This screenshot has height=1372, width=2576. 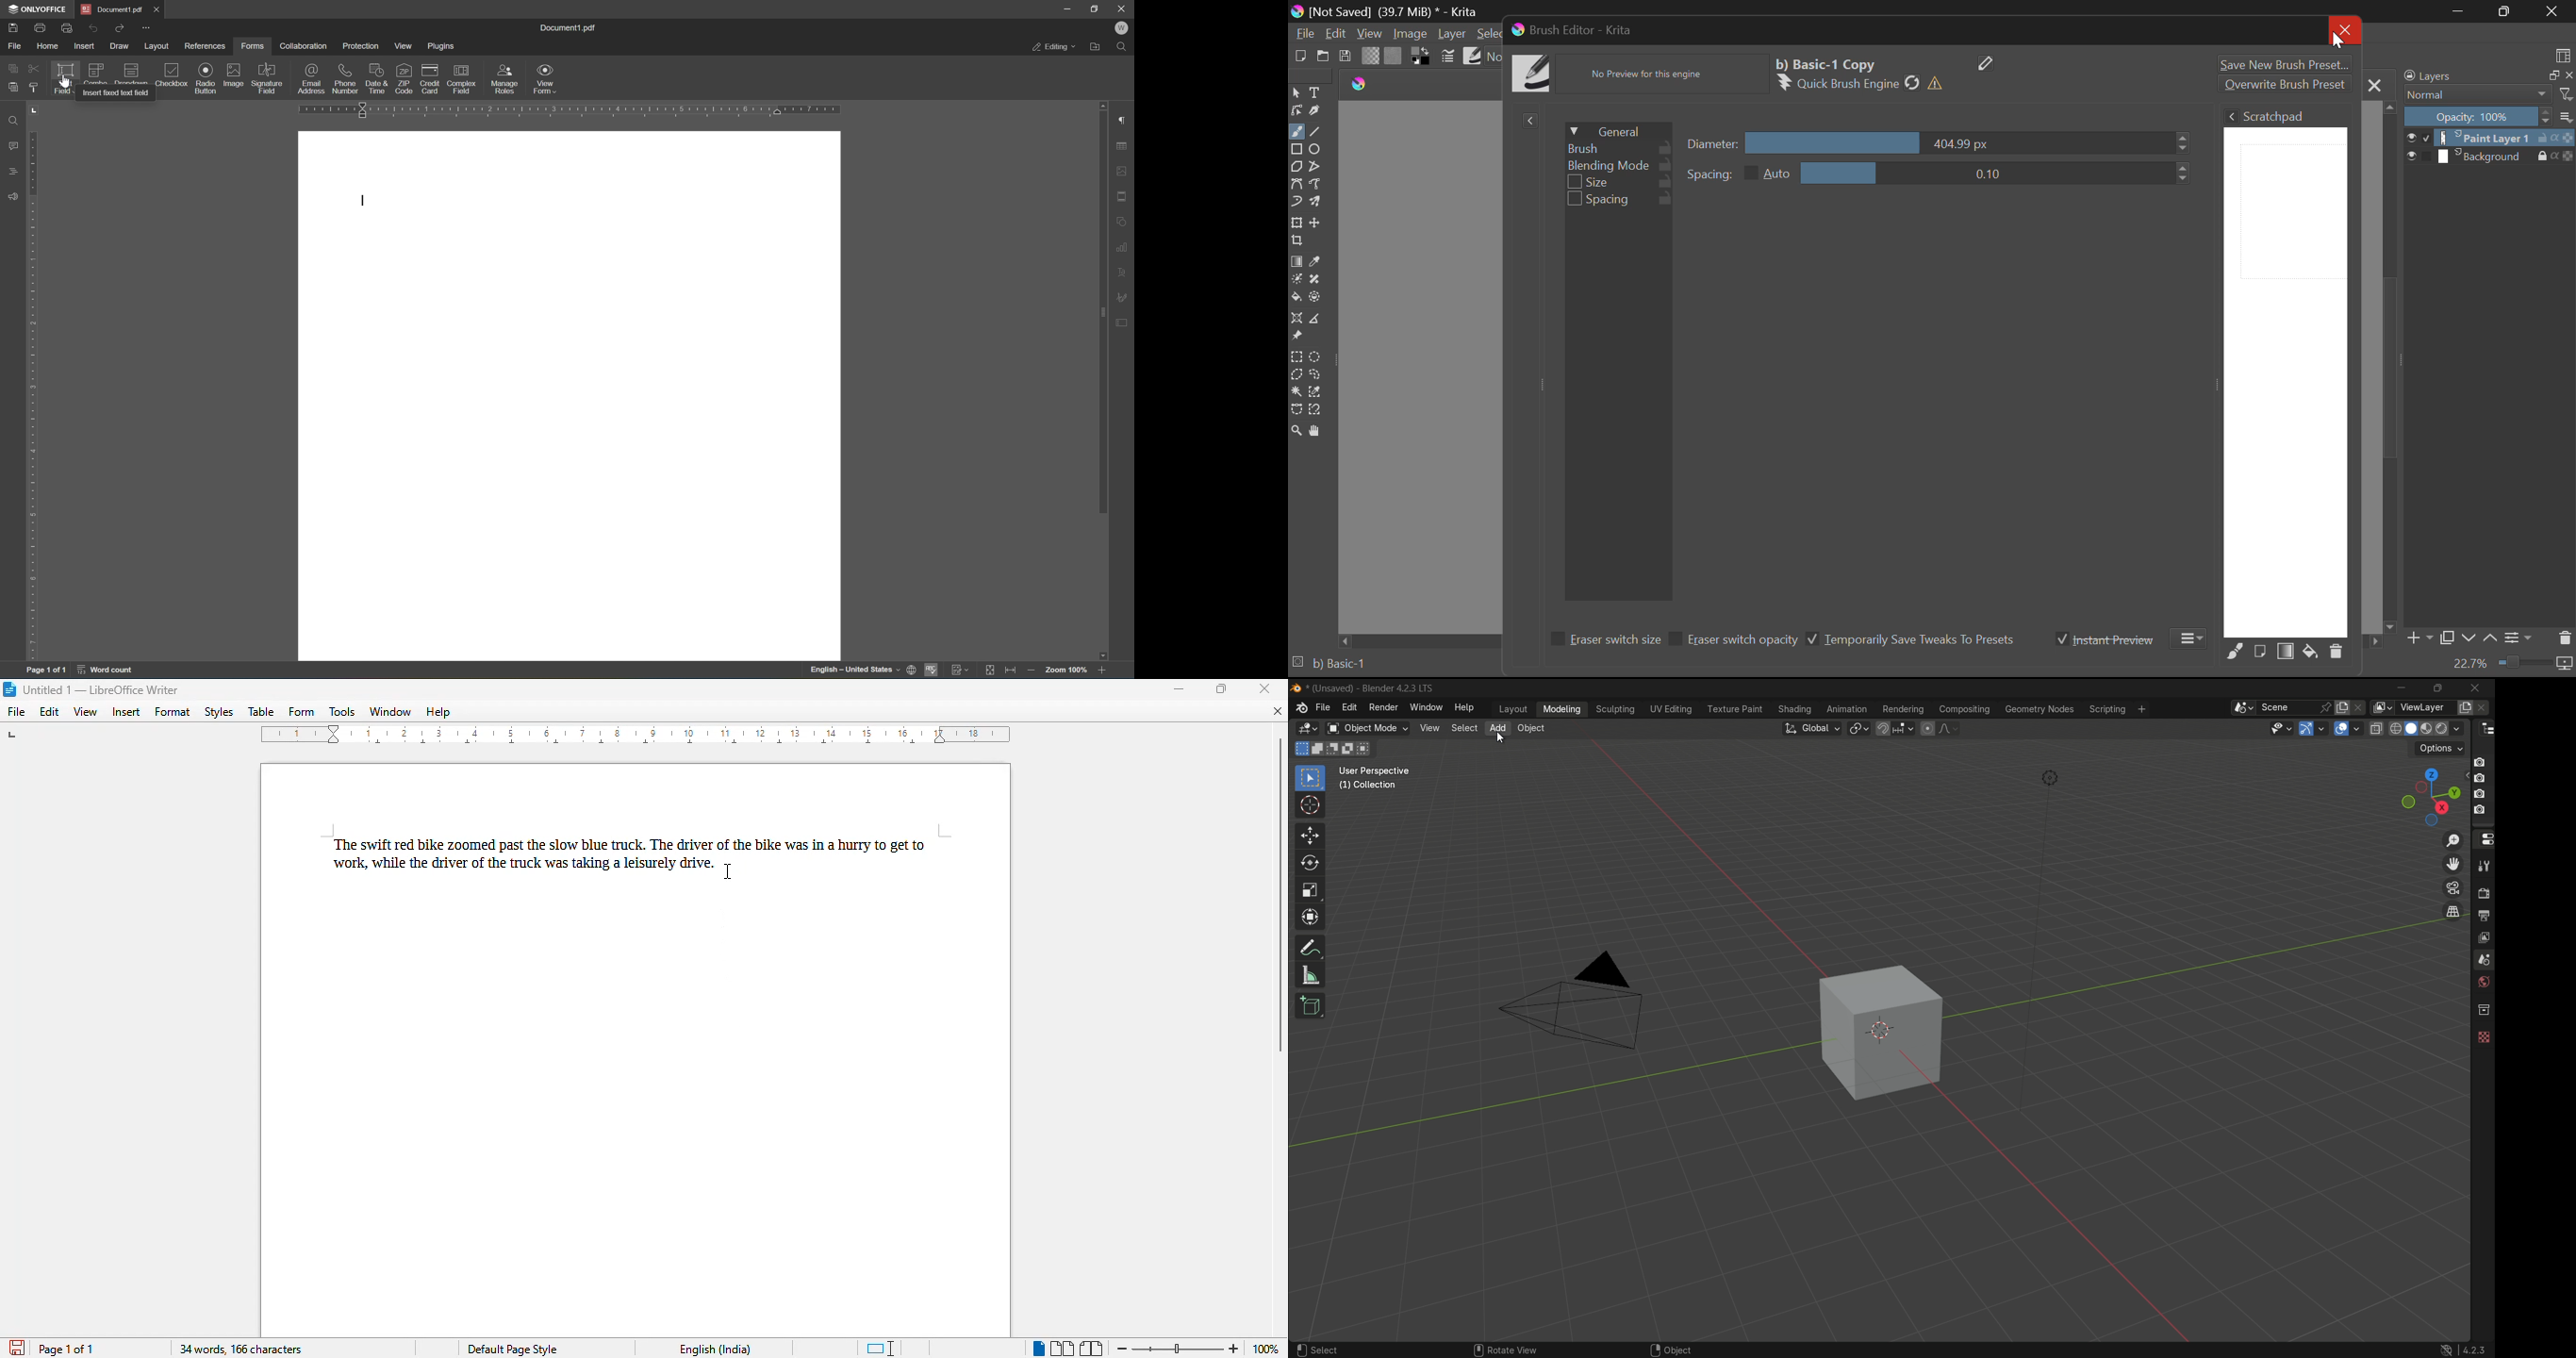 What do you see at coordinates (1123, 298) in the screenshot?
I see `signature settings` at bounding box center [1123, 298].